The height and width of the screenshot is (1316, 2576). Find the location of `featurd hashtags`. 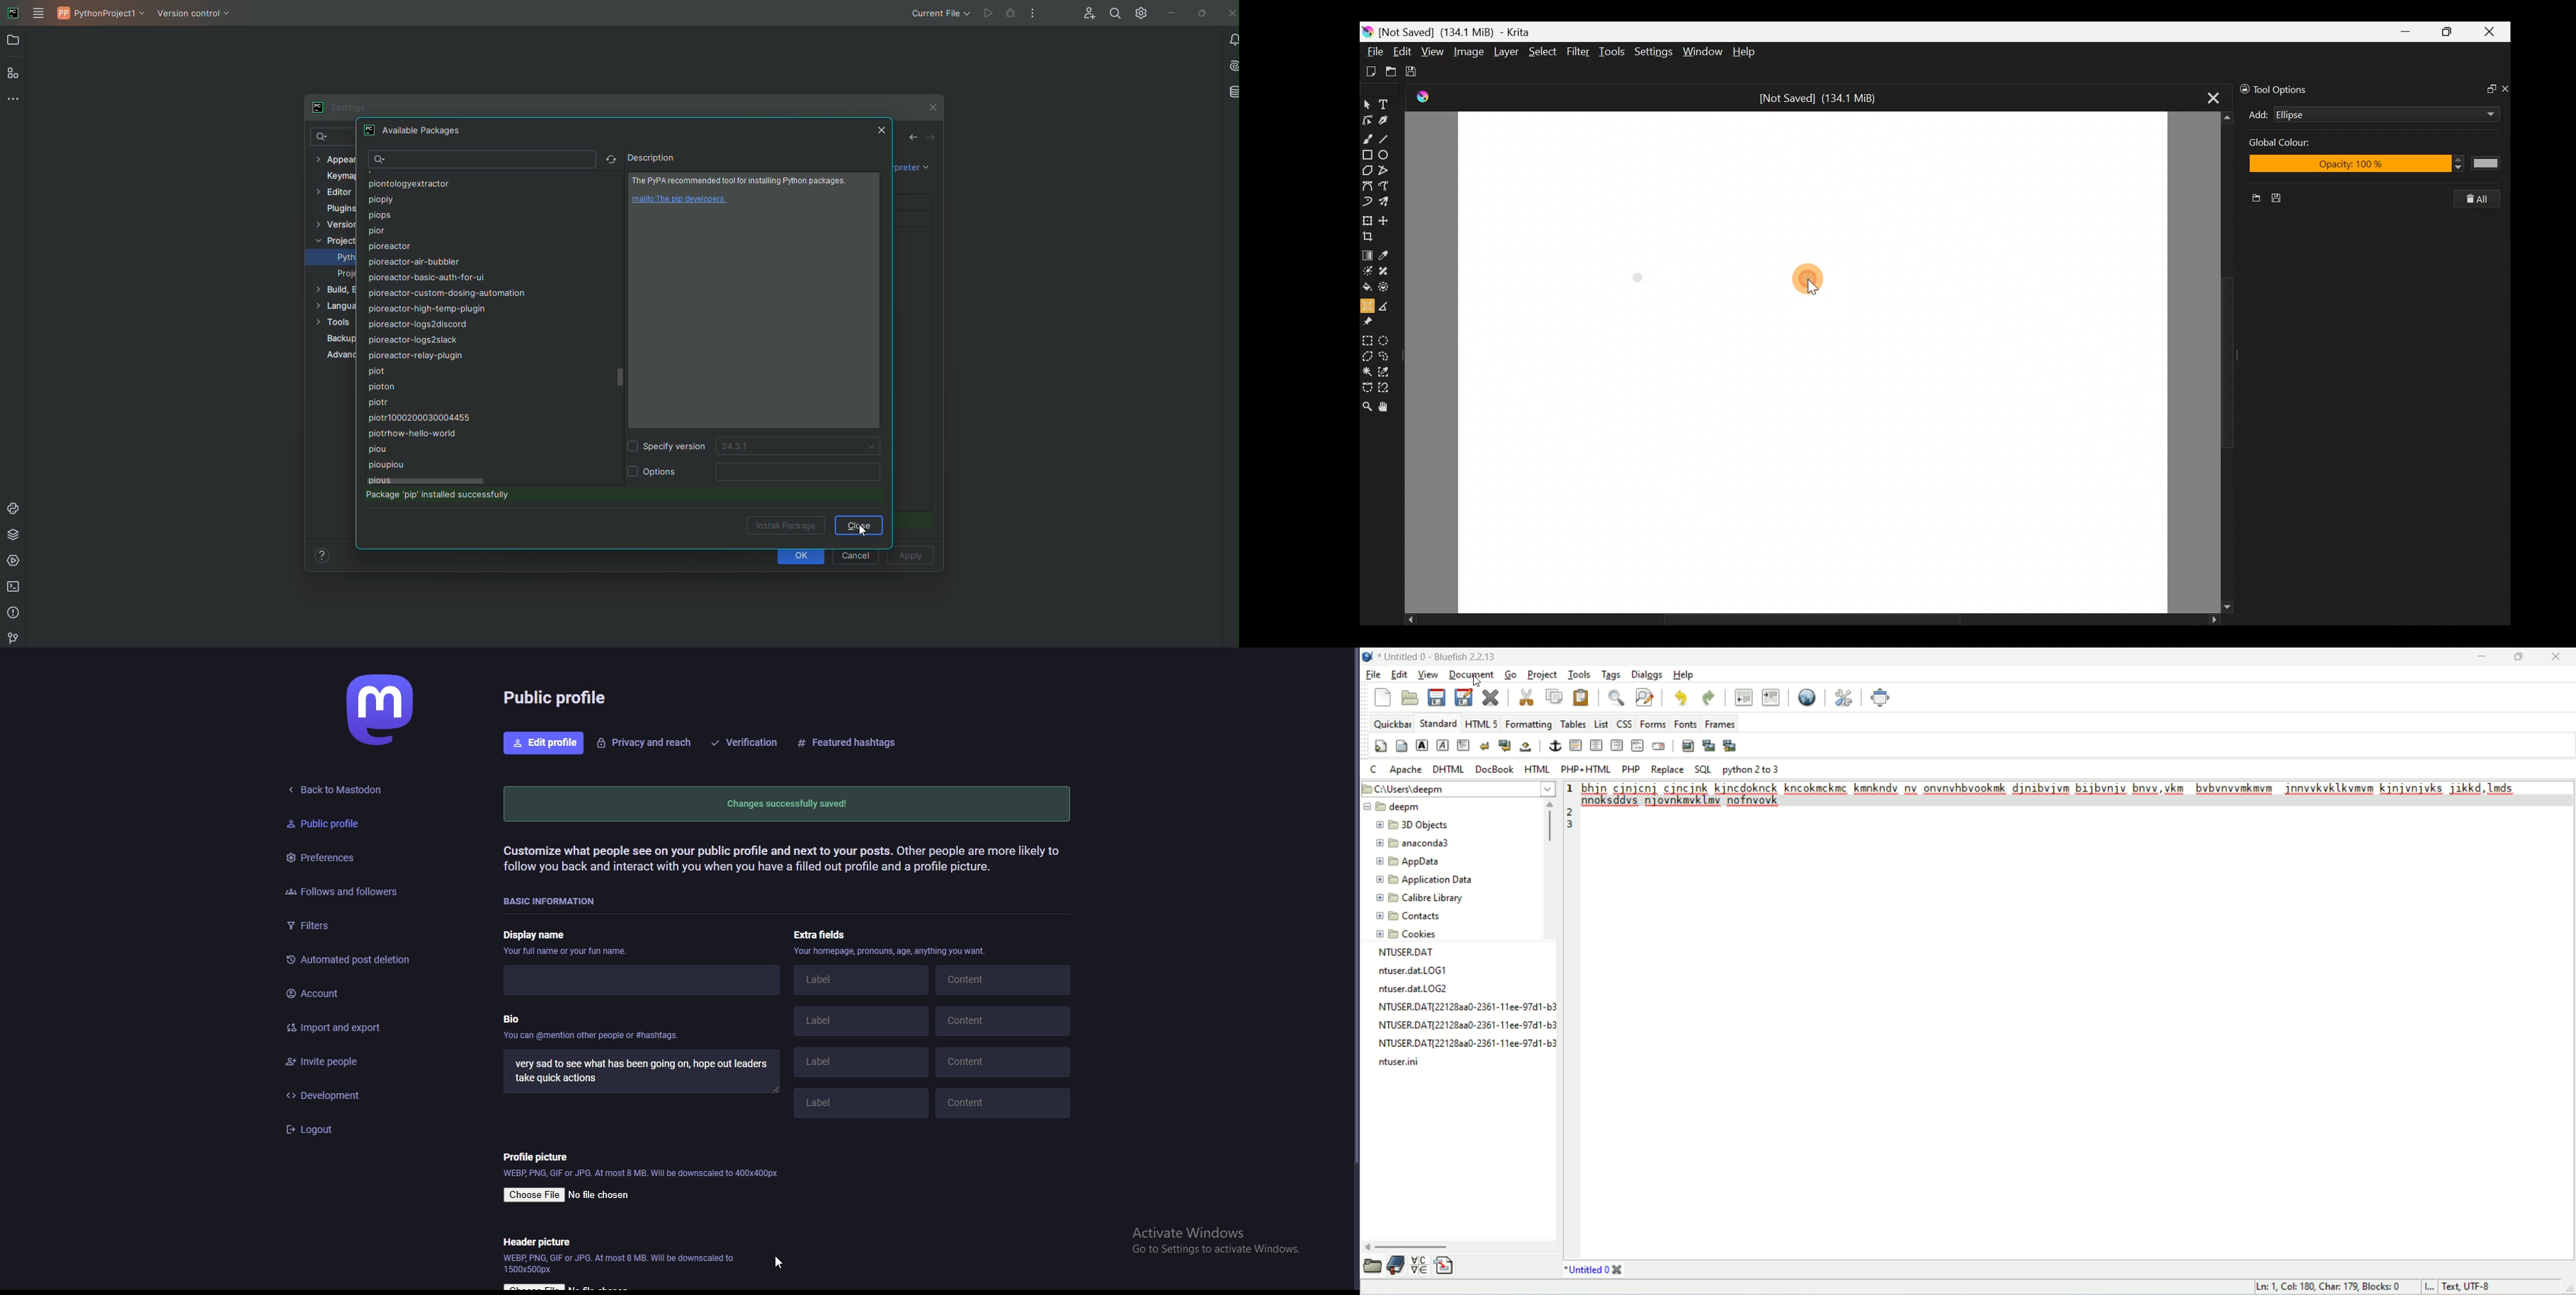

featurd hashtags is located at coordinates (851, 742).